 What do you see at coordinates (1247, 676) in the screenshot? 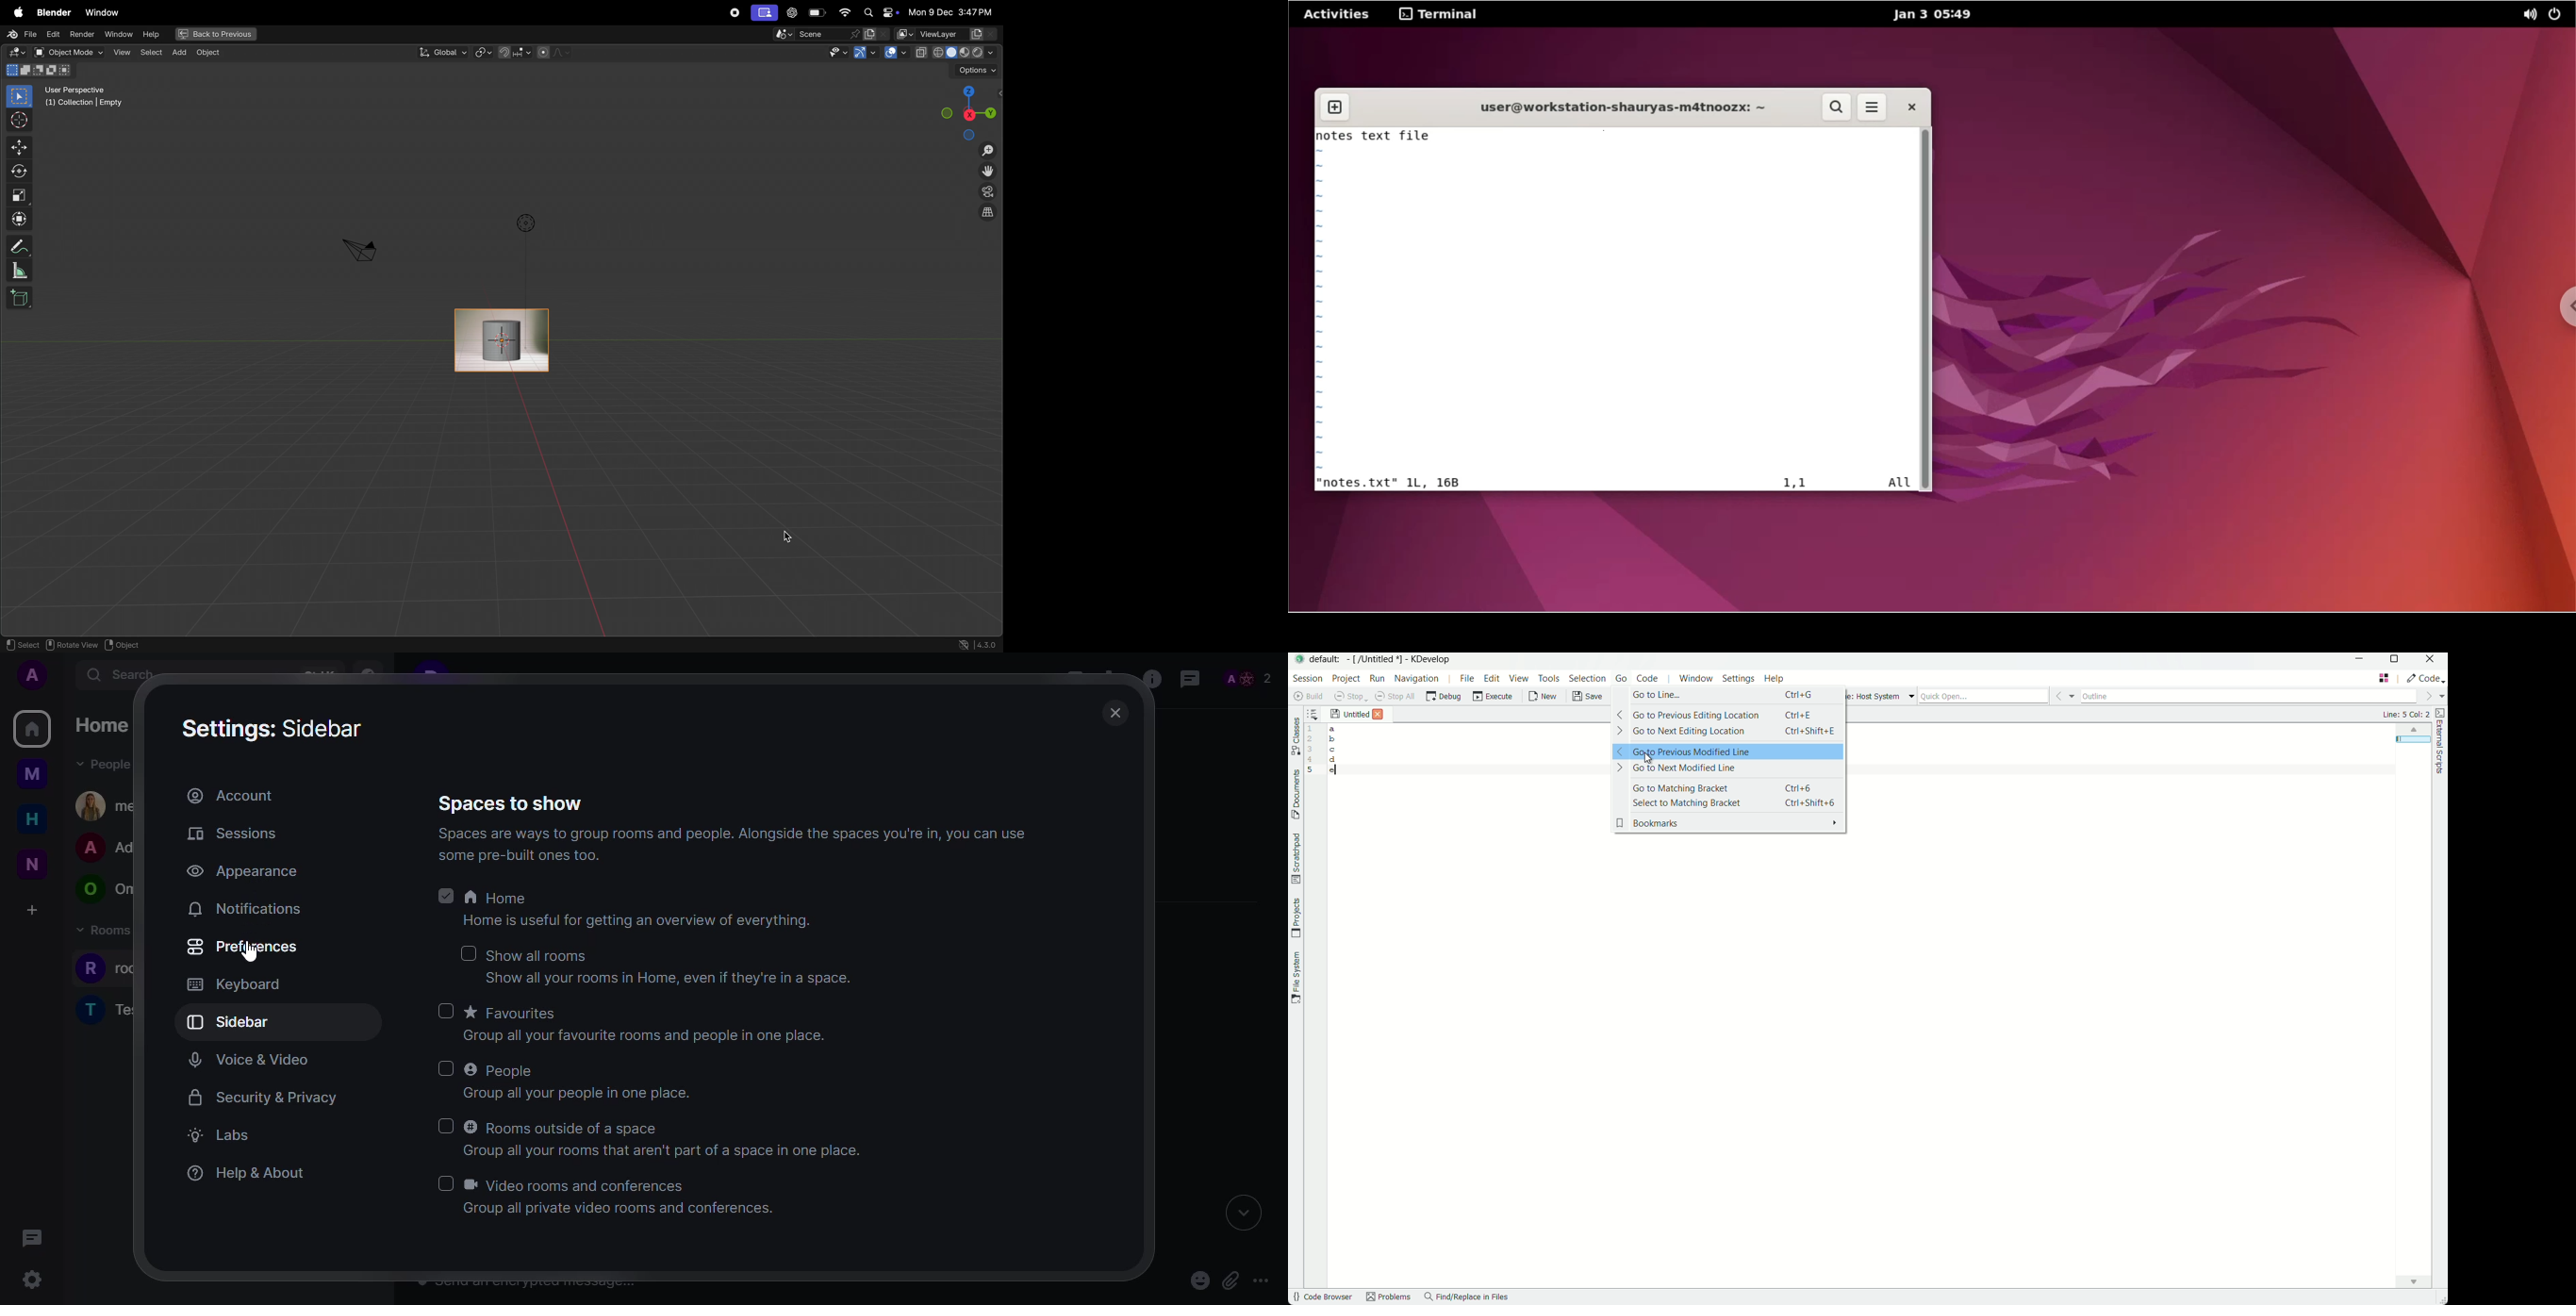
I see `people` at bounding box center [1247, 676].